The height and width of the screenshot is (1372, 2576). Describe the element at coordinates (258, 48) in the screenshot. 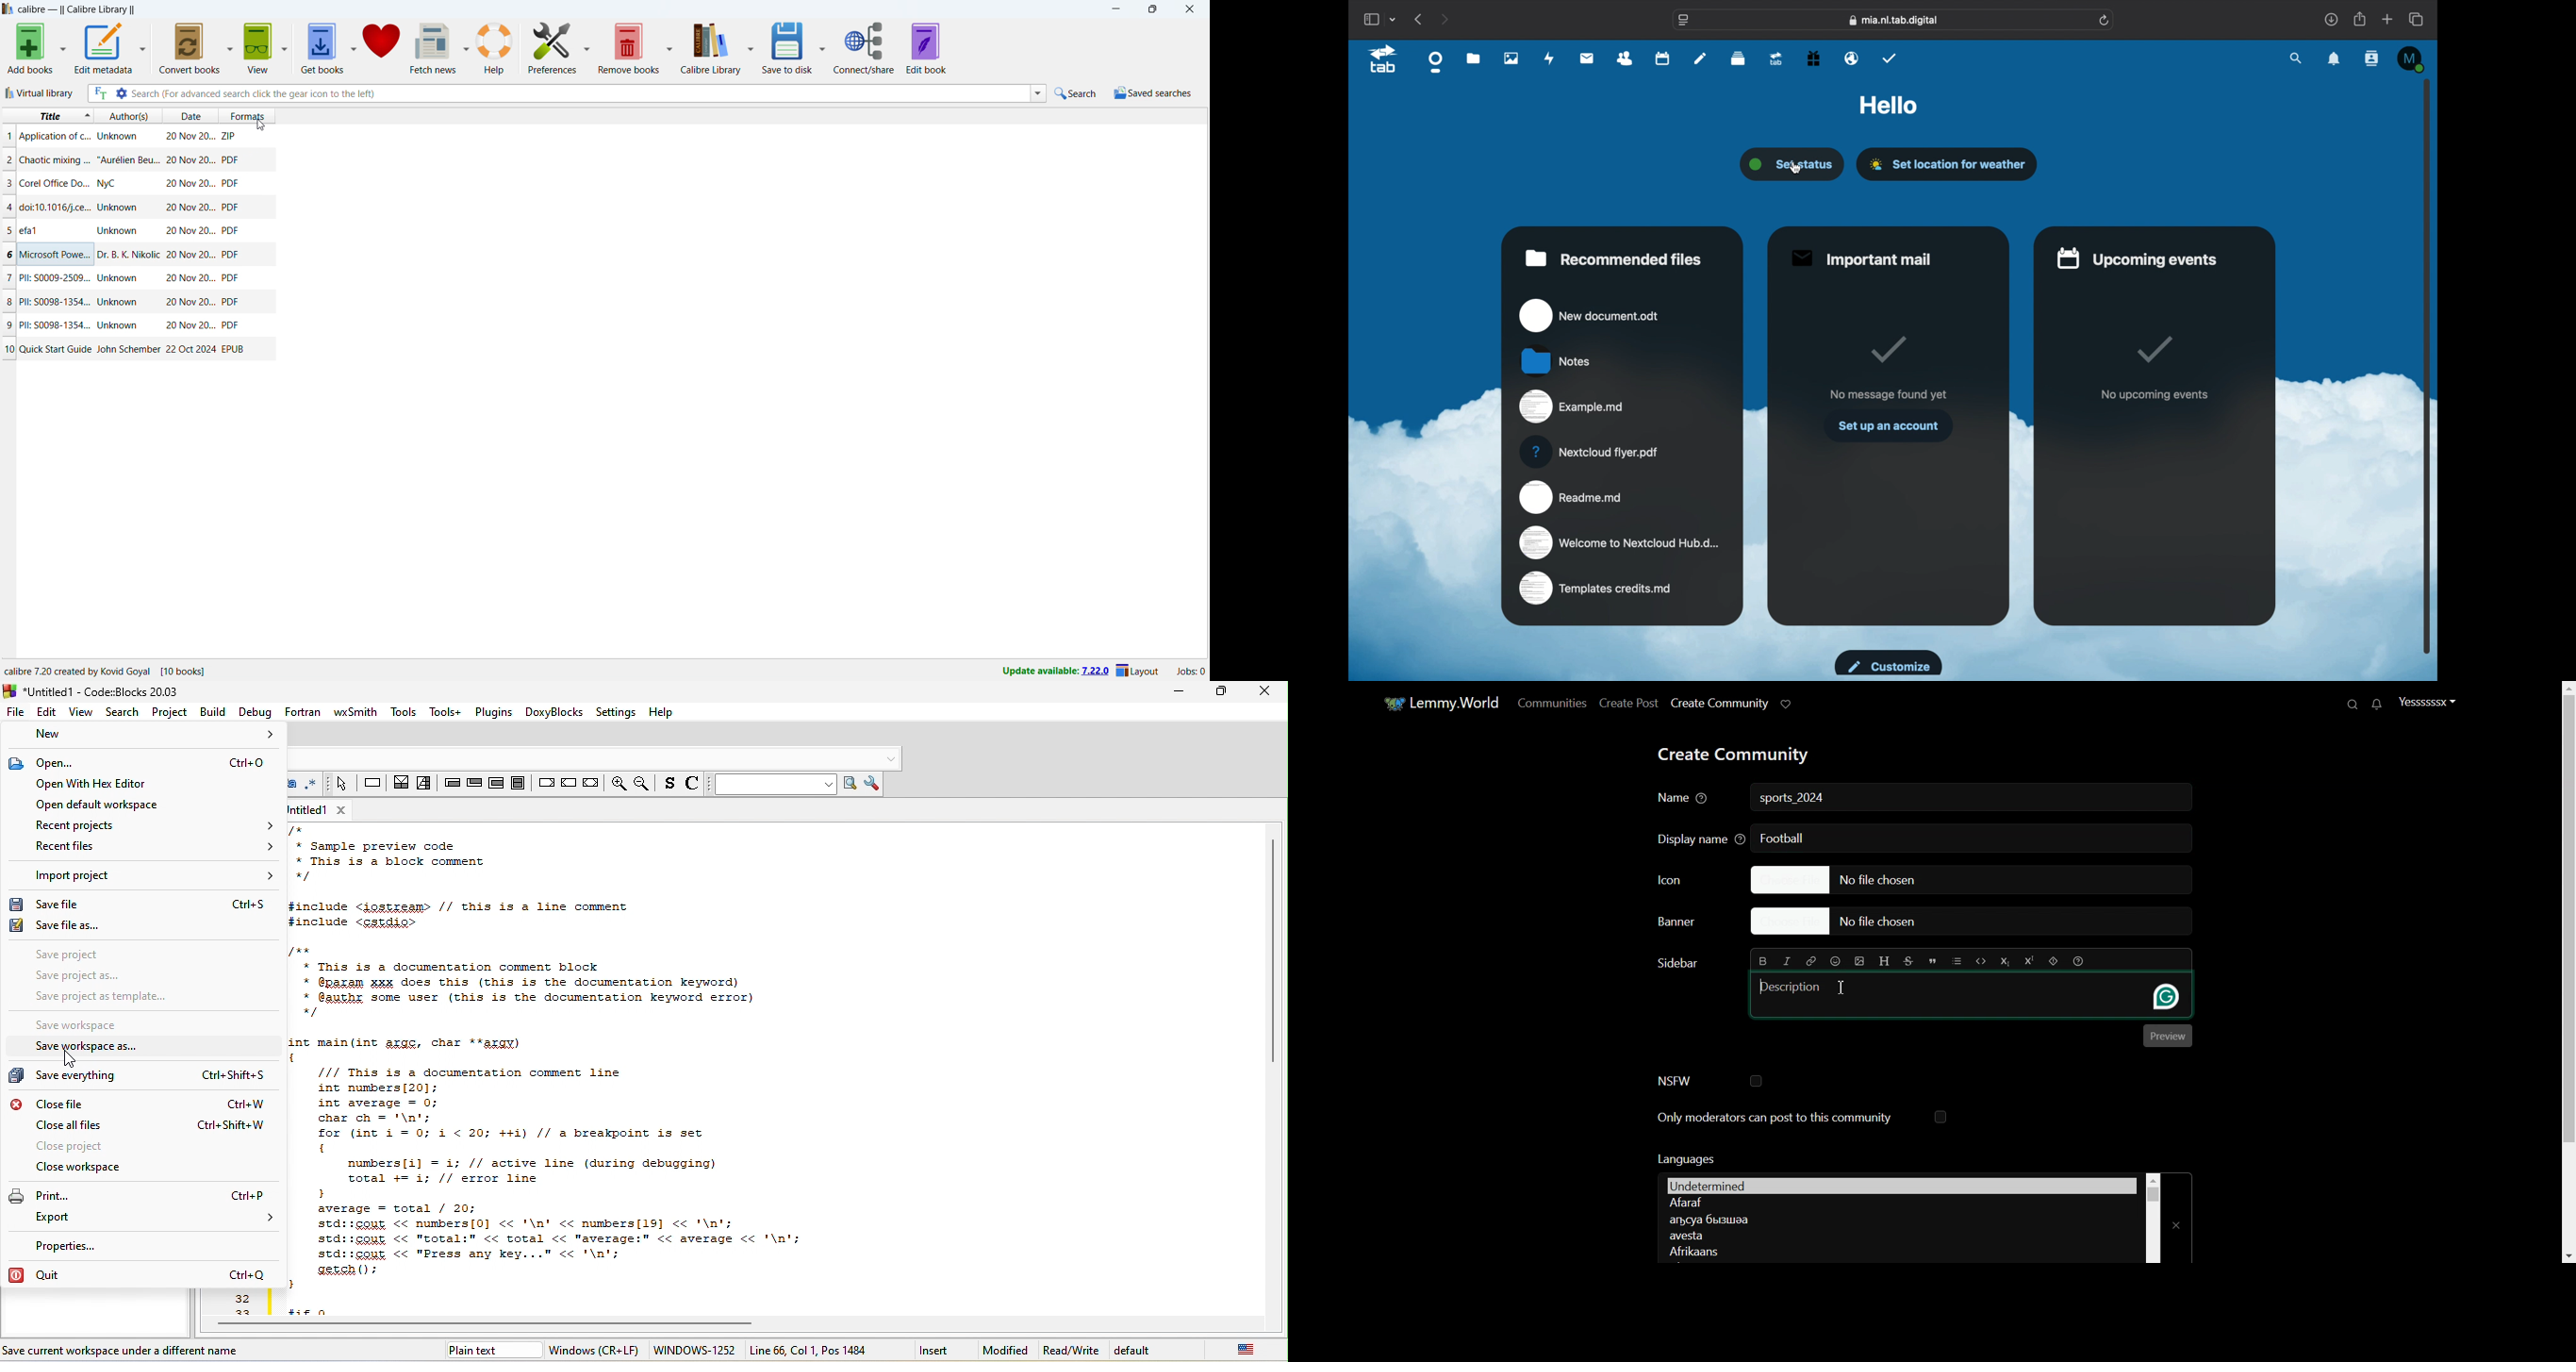

I see `view` at that location.